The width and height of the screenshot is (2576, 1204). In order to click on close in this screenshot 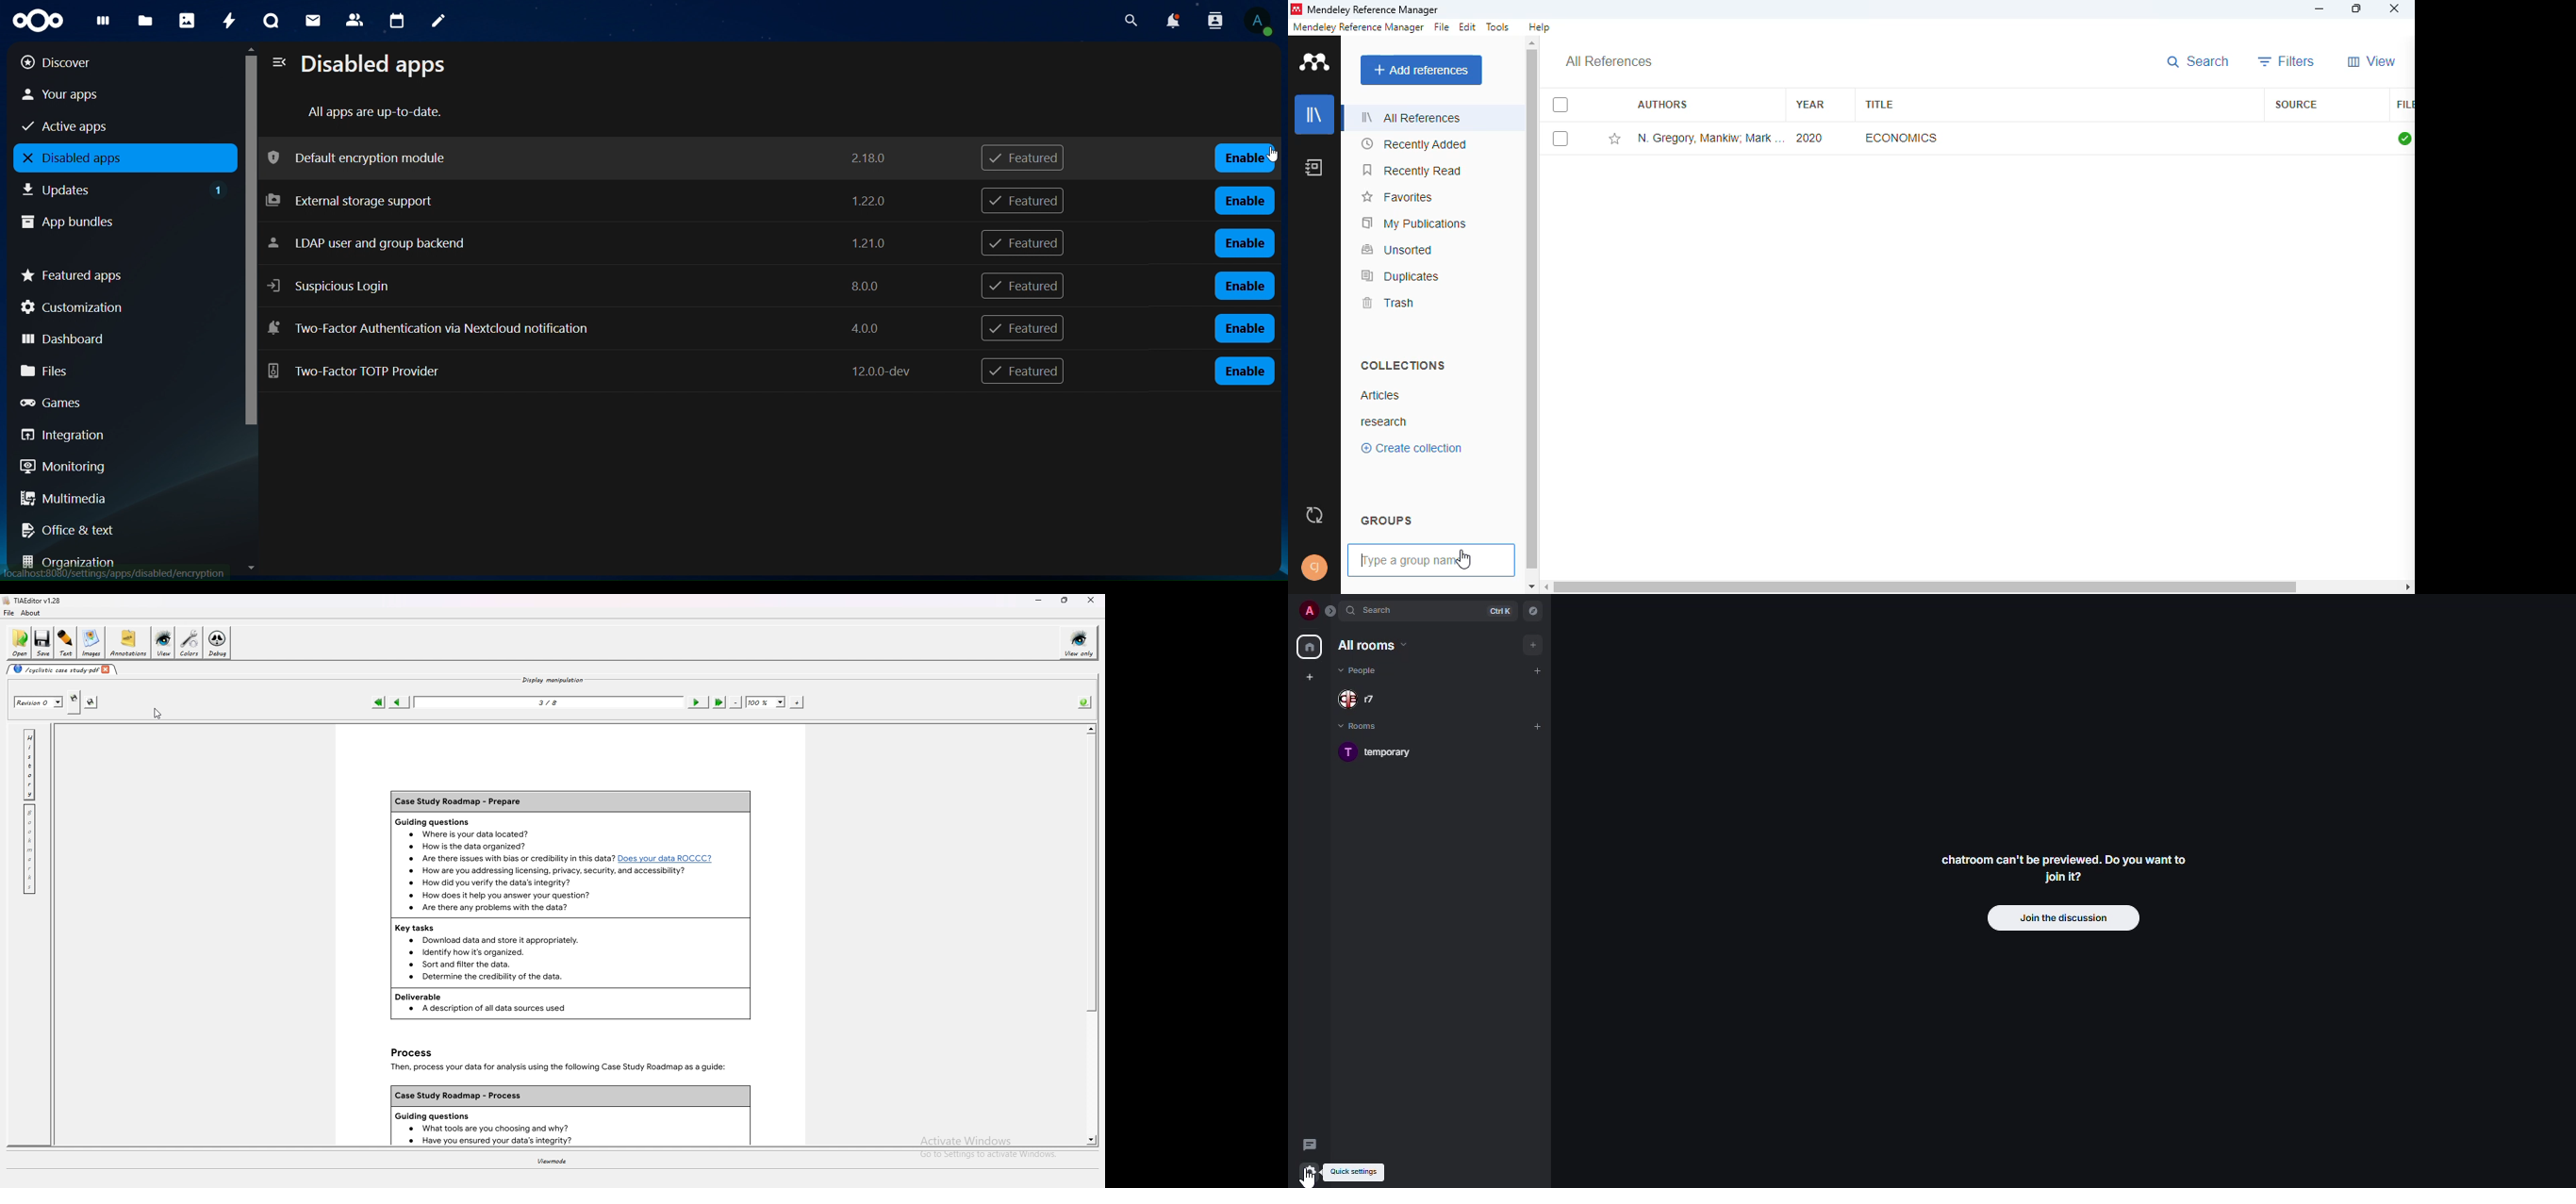, I will do `click(2396, 9)`.